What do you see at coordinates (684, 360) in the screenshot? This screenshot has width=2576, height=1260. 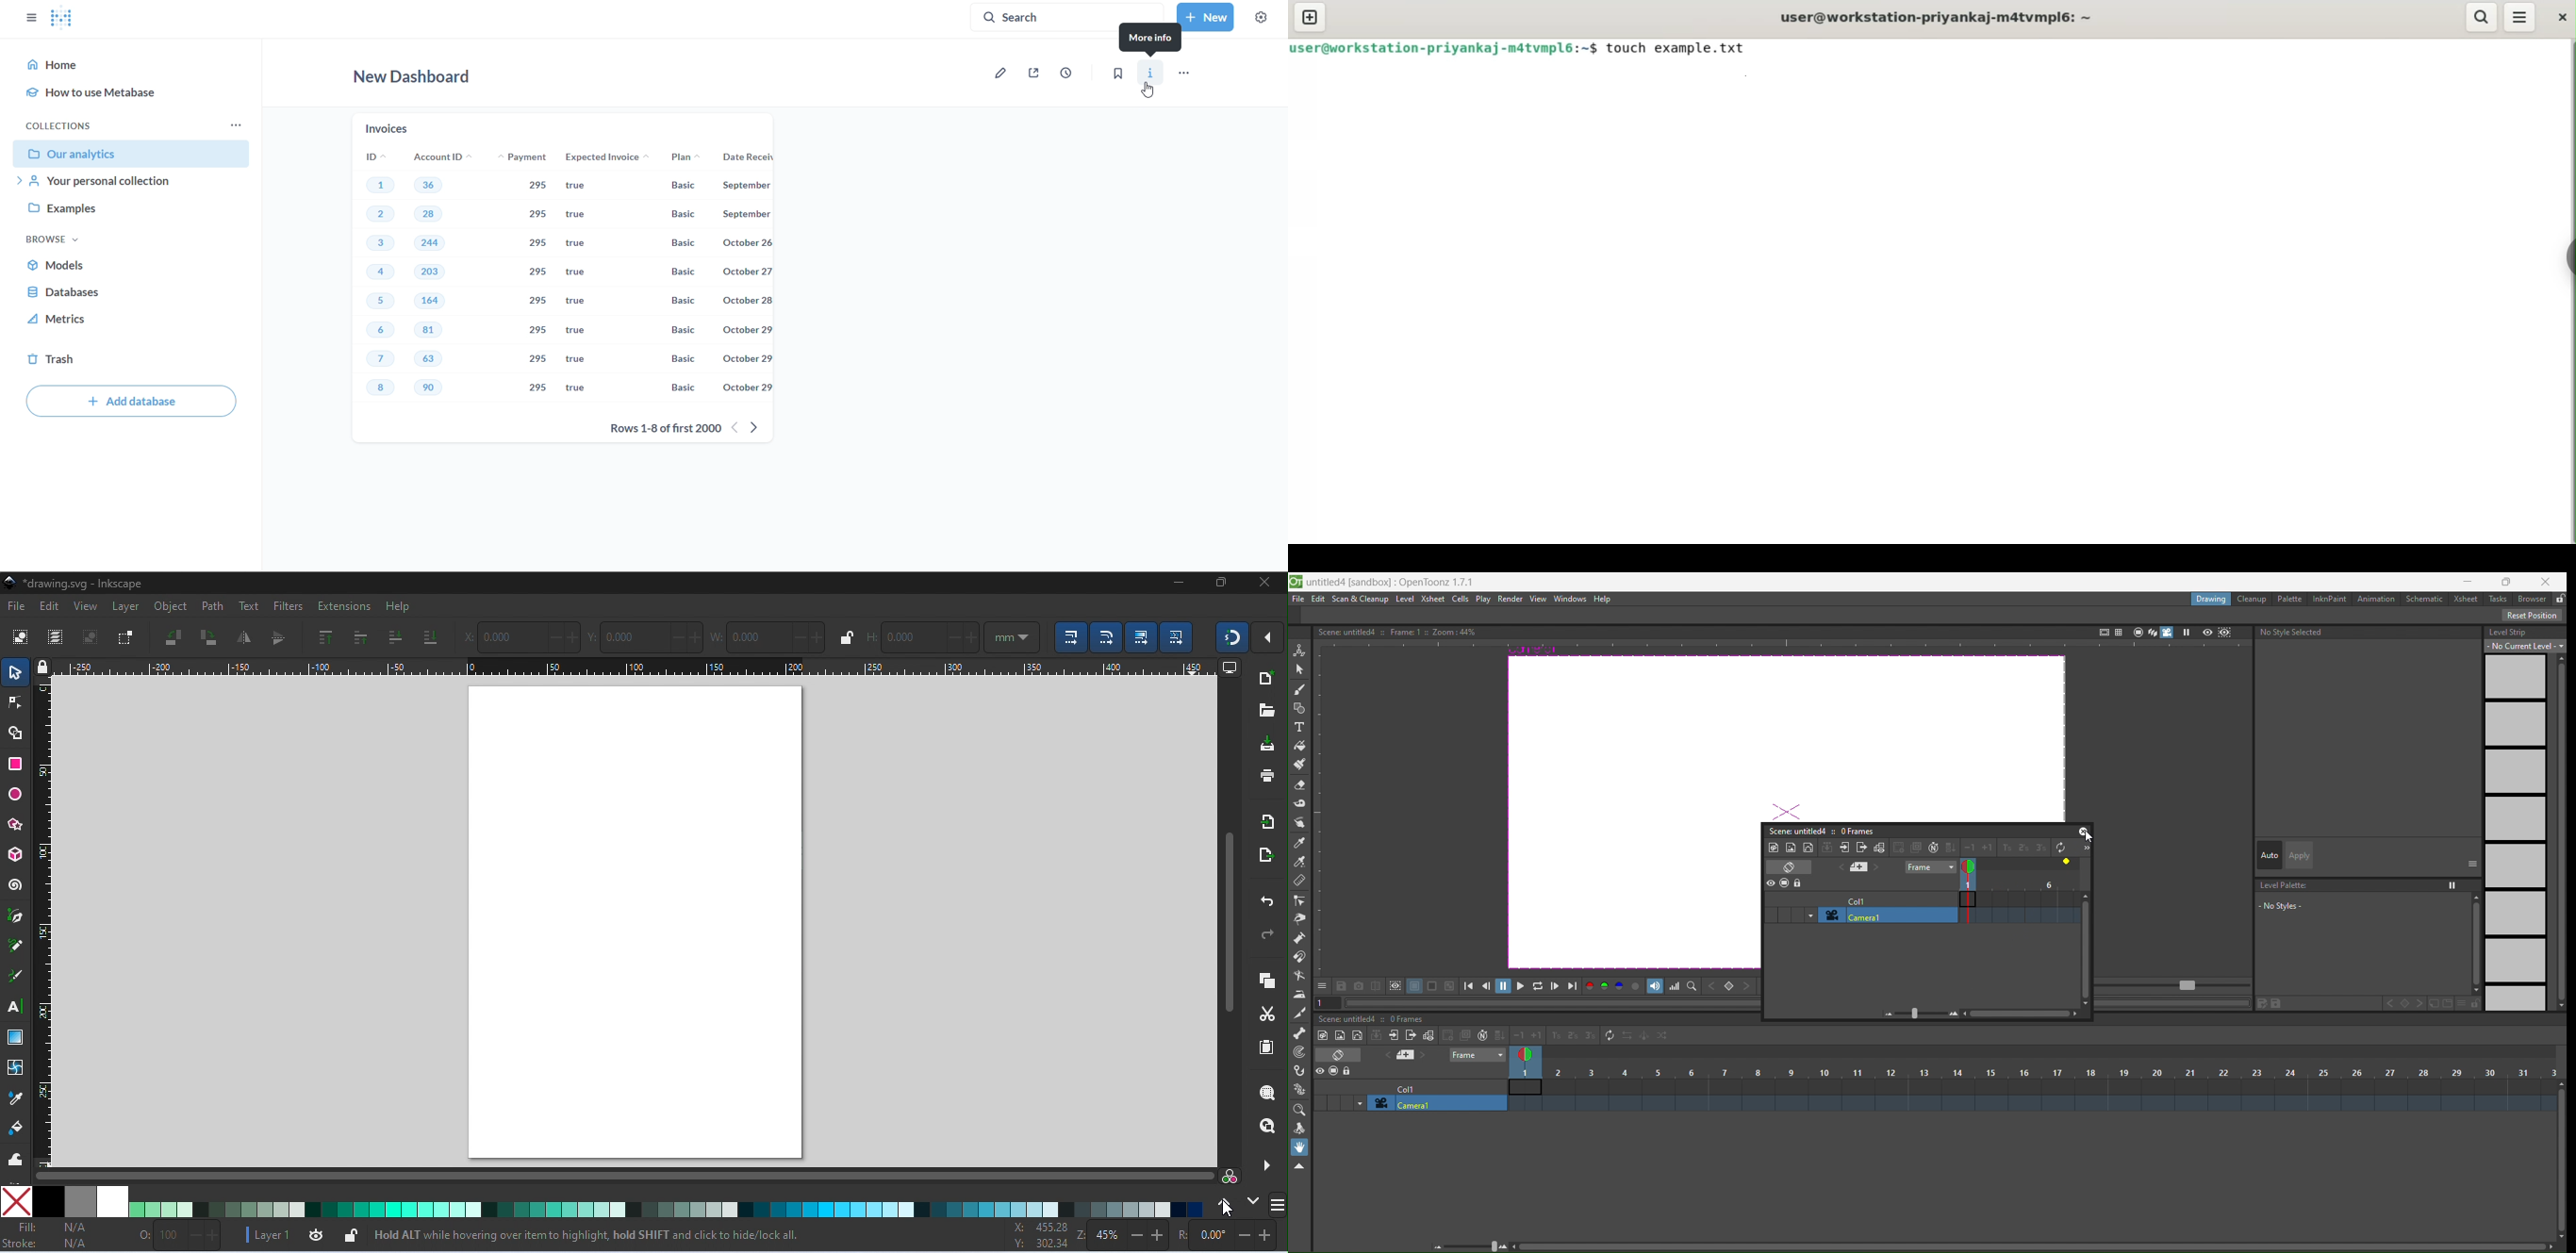 I see `Basic` at bounding box center [684, 360].